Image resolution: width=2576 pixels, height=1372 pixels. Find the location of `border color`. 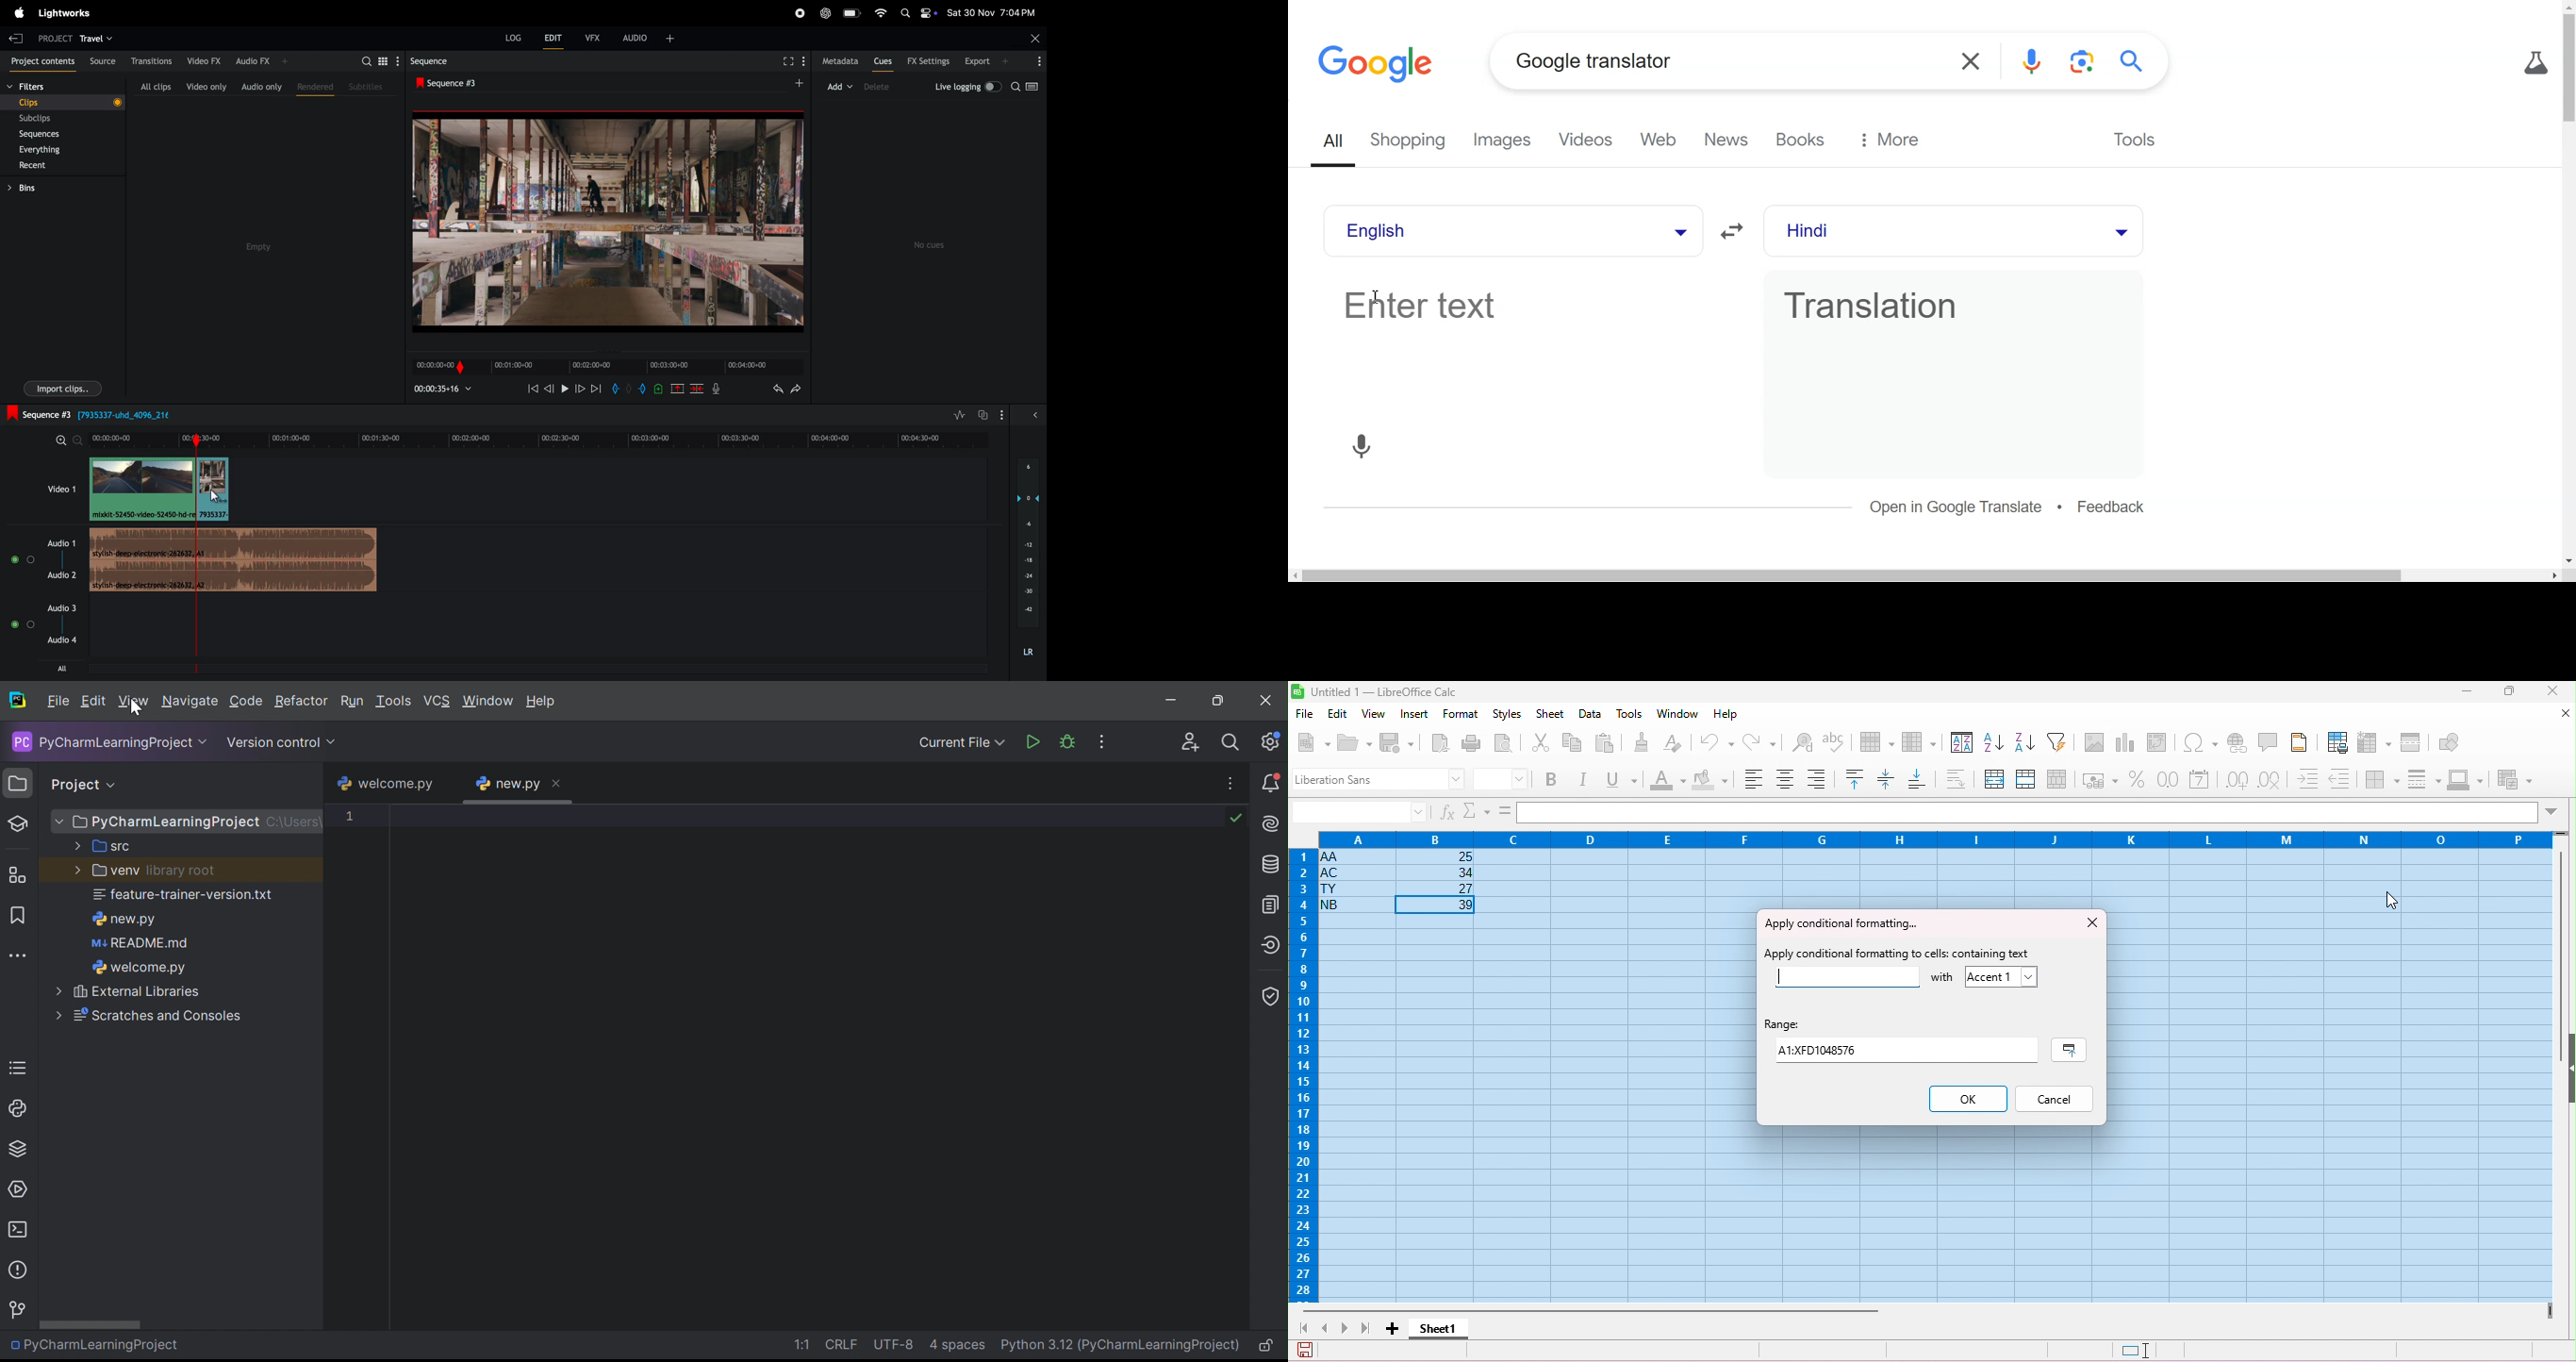

border color is located at coordinates (2468, 779).